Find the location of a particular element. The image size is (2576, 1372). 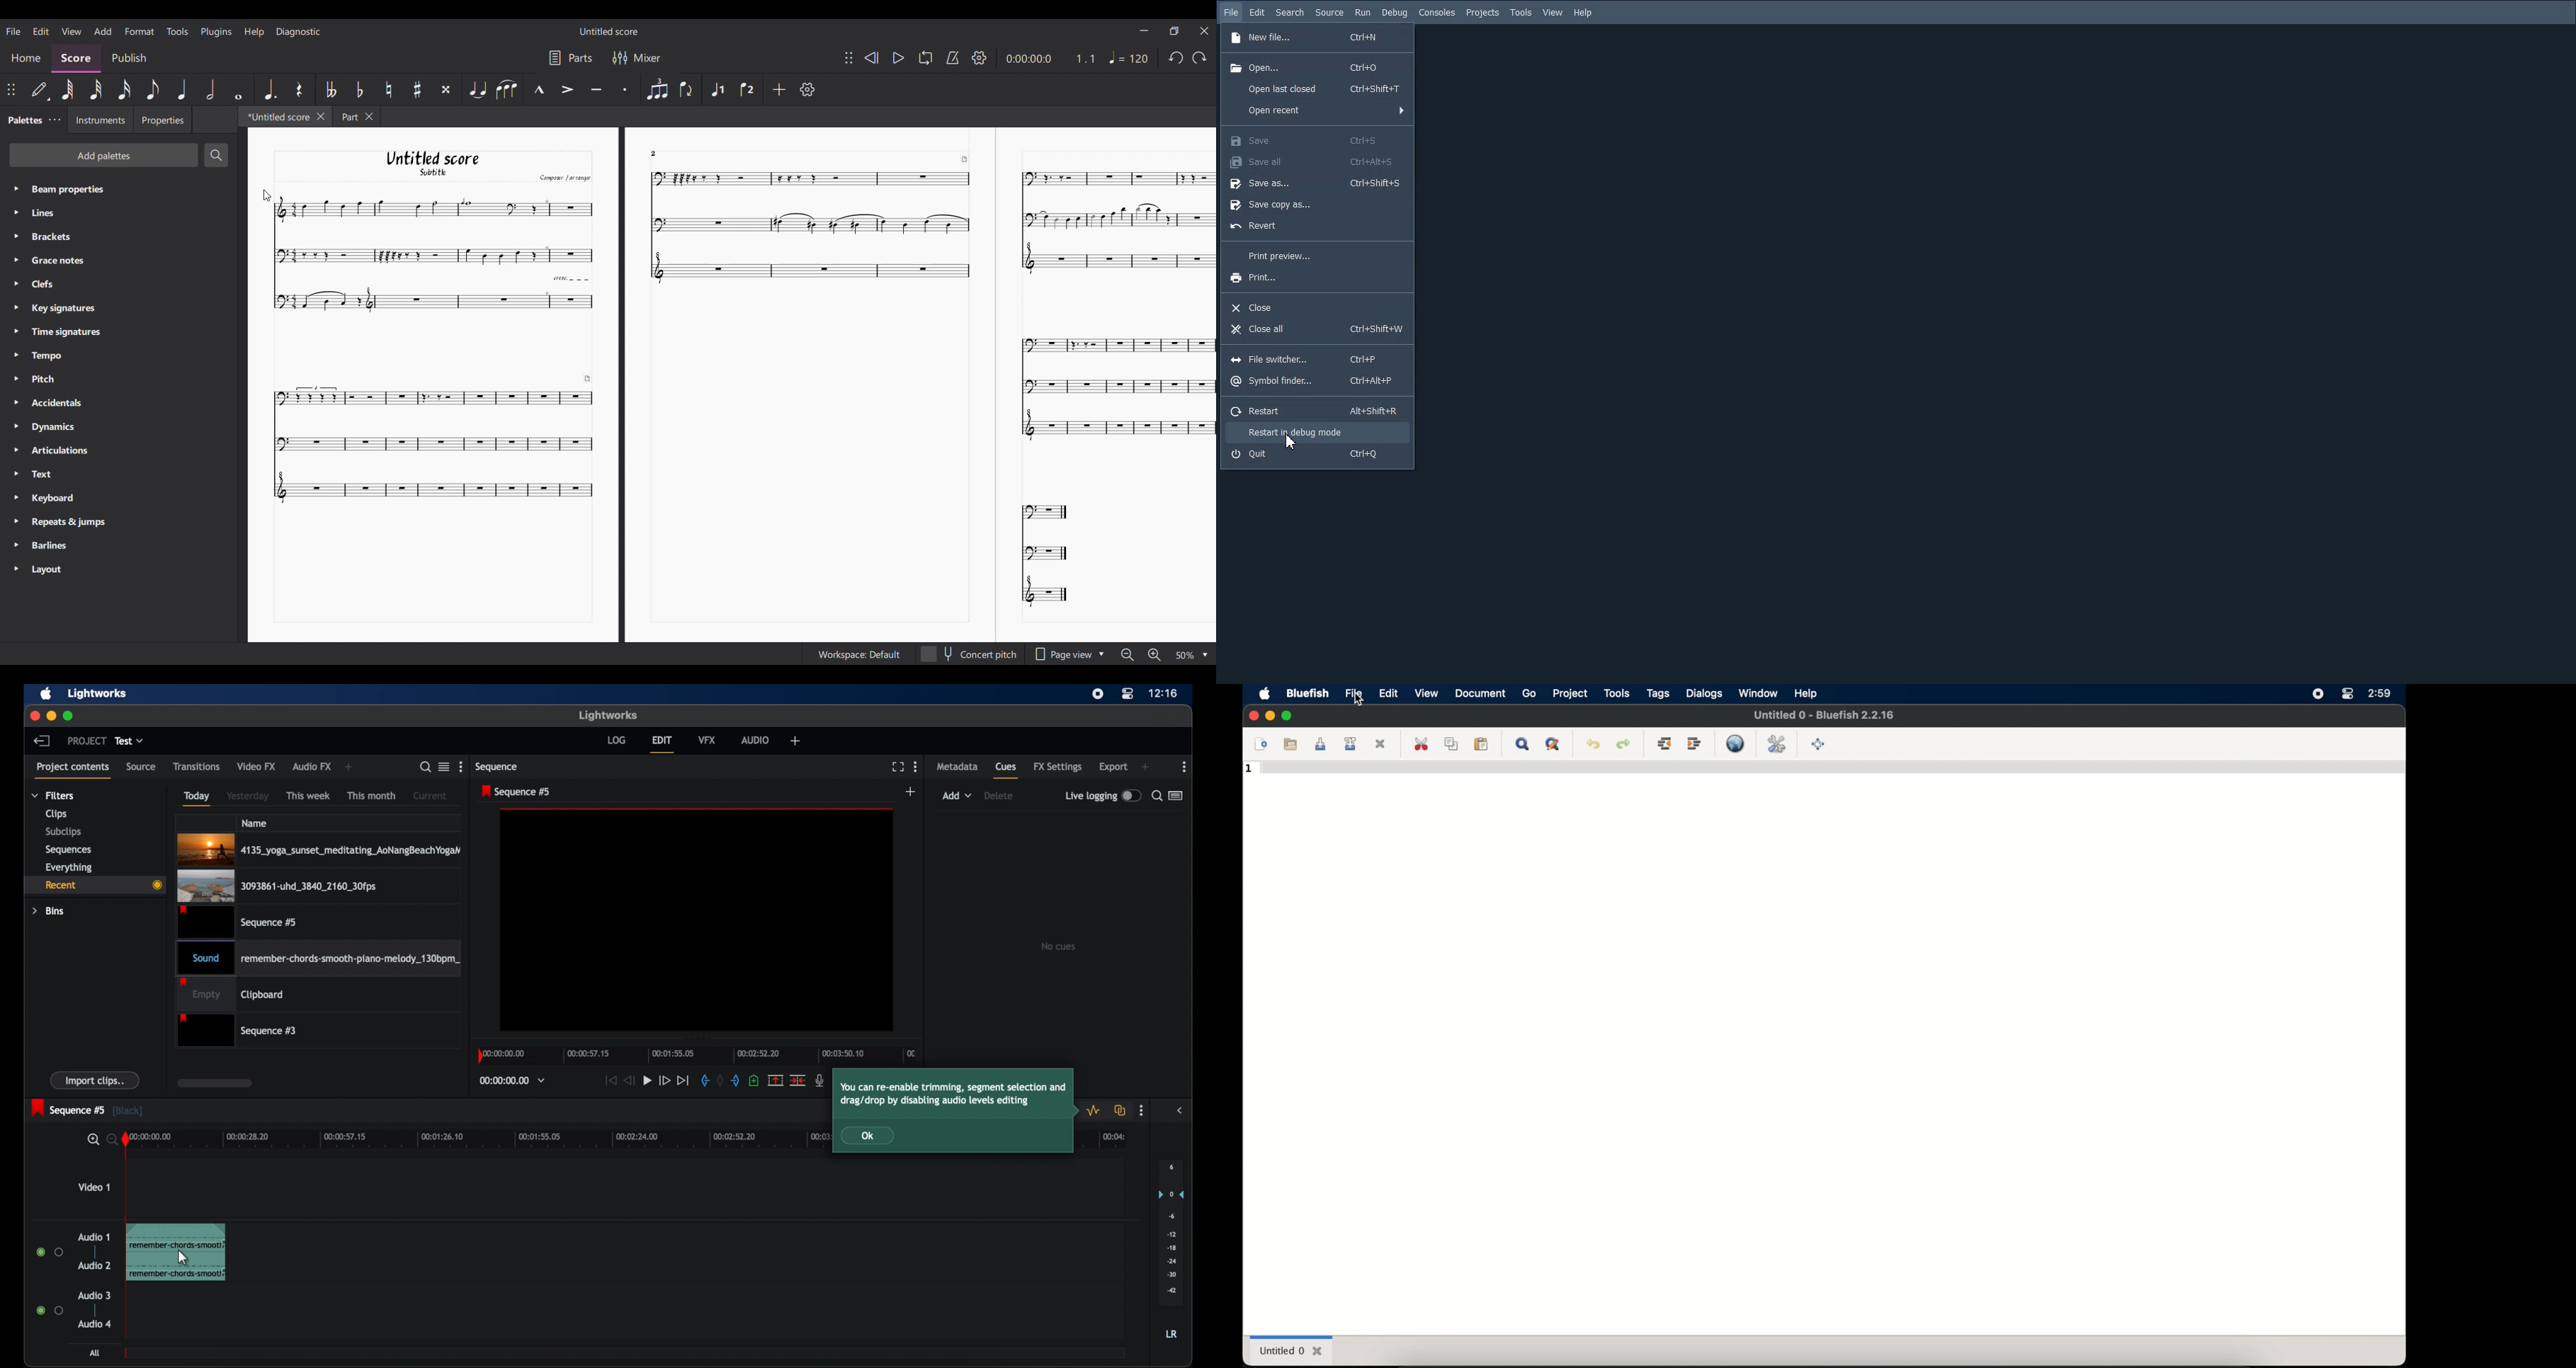

Projects is located at coordinates (1482, 13).